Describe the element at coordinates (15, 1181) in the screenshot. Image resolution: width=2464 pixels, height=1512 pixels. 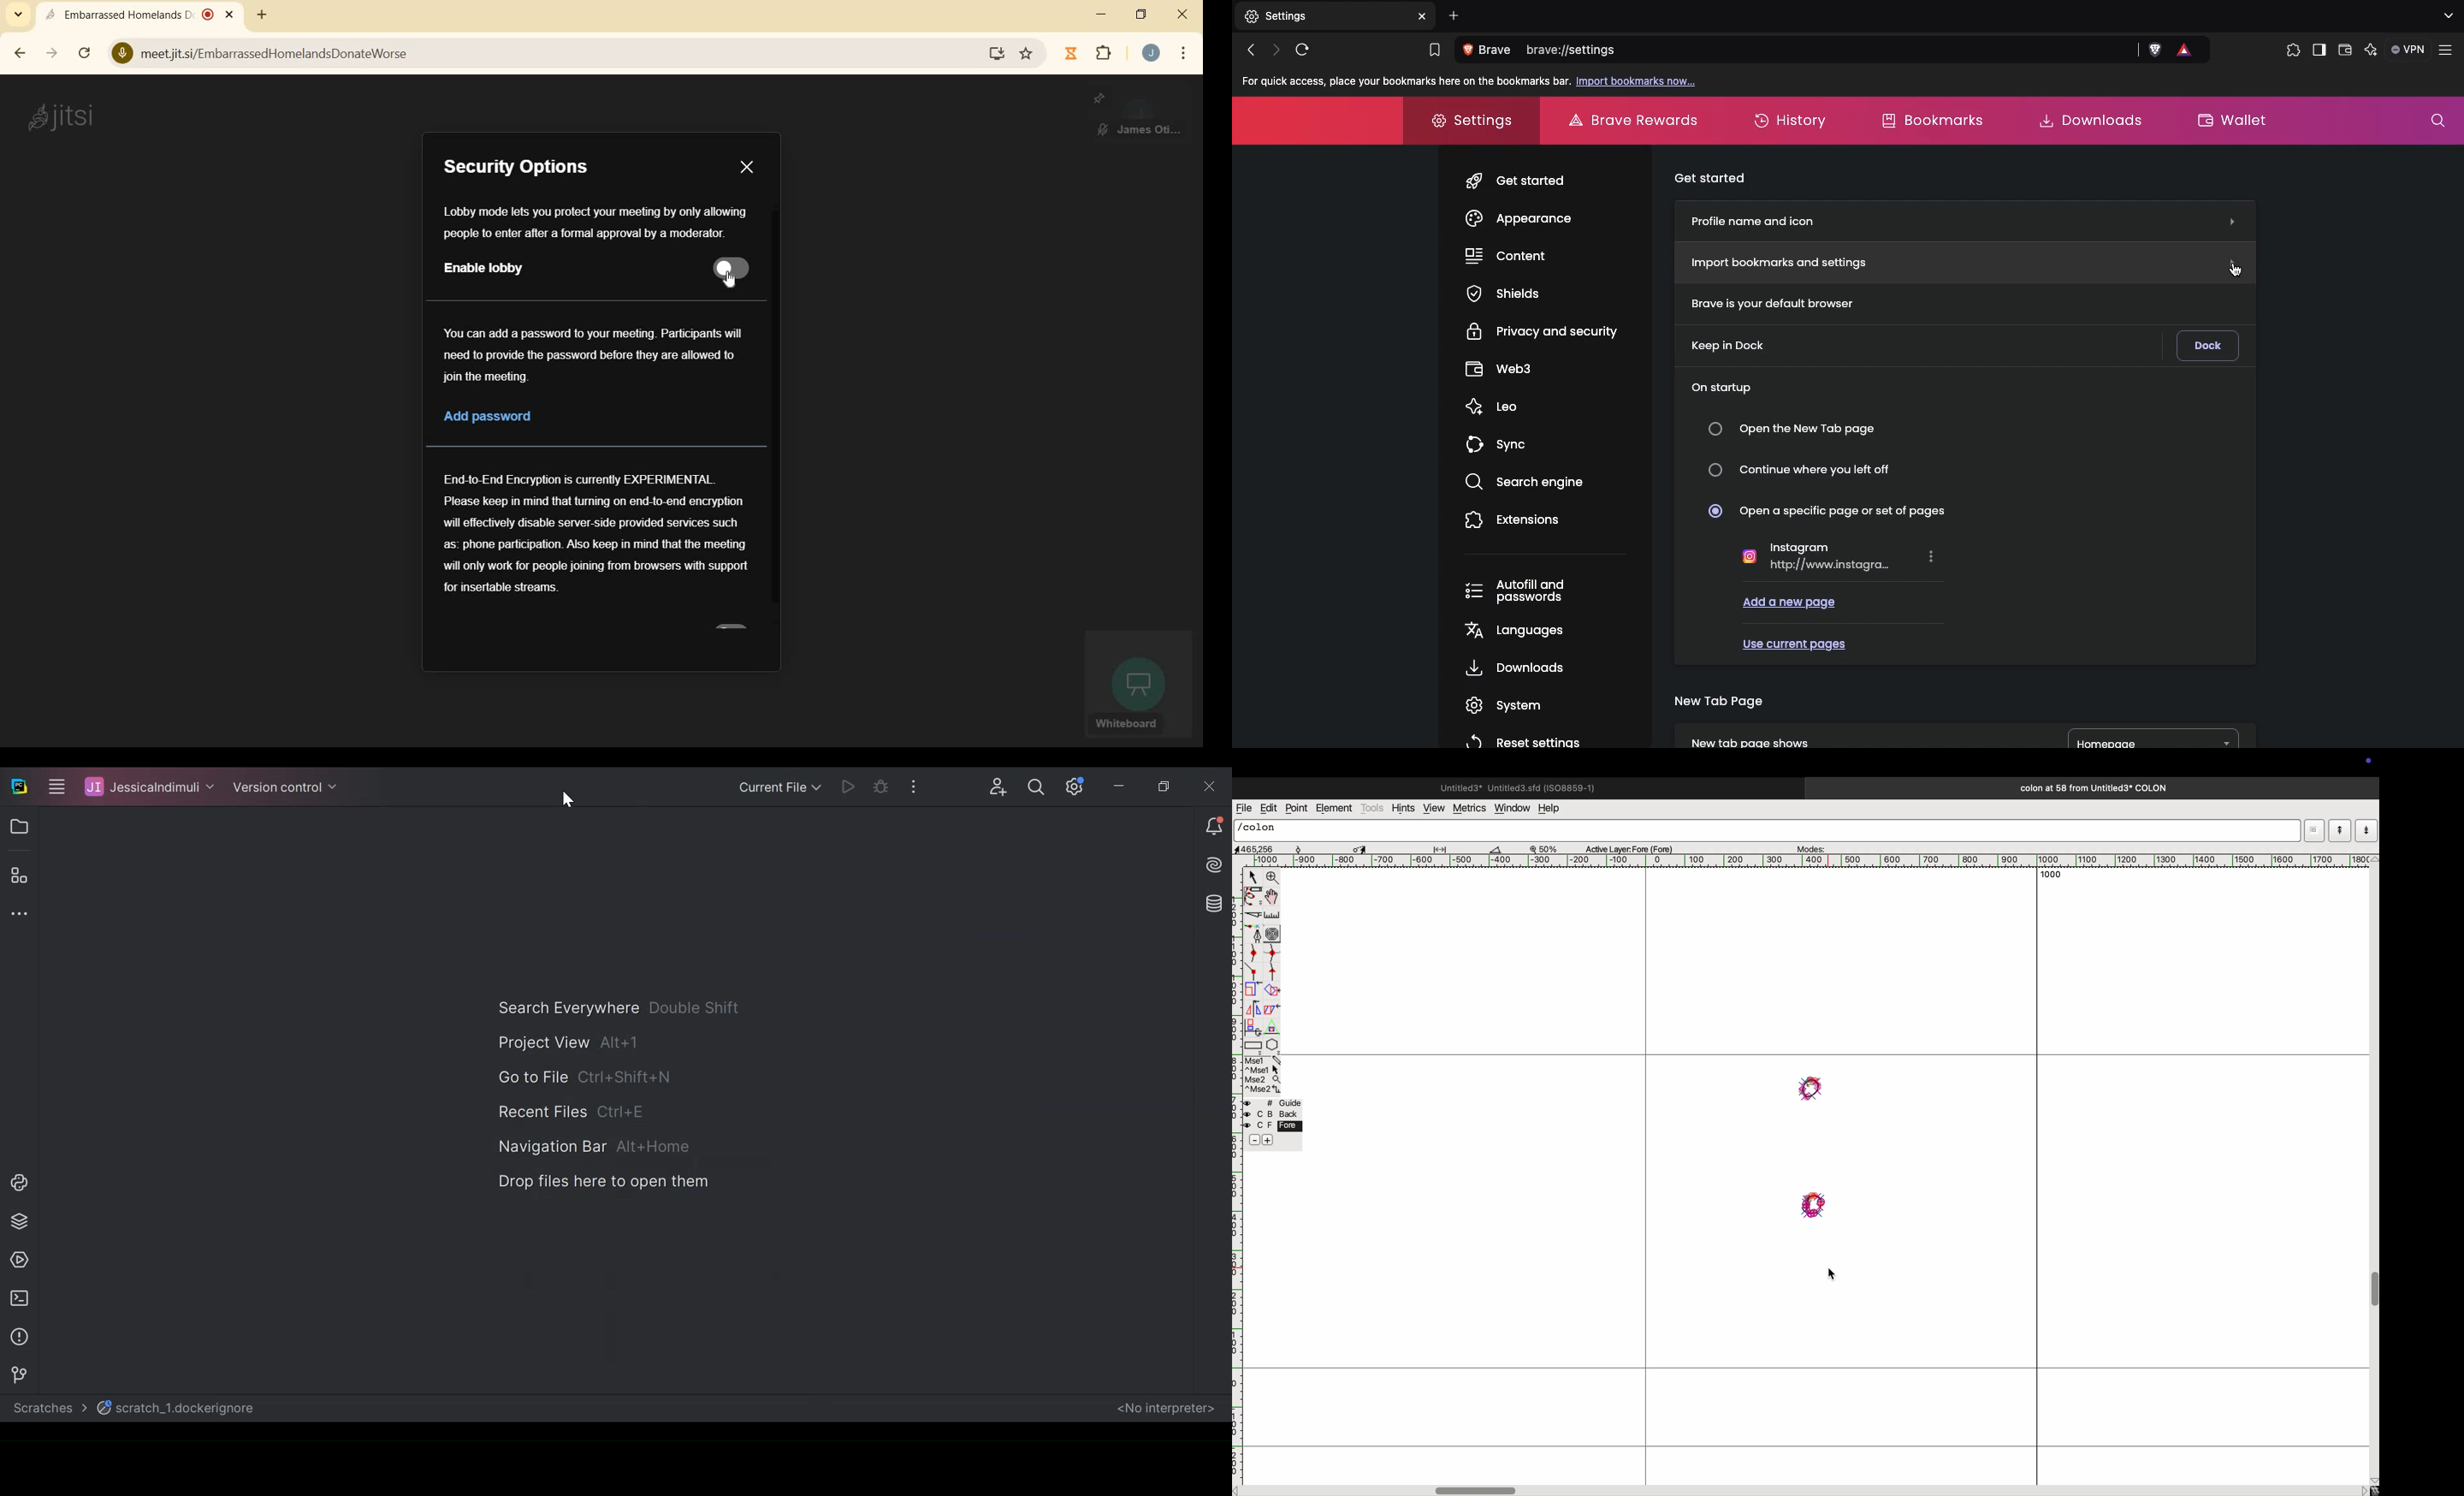
I see `Python Console` at that location.